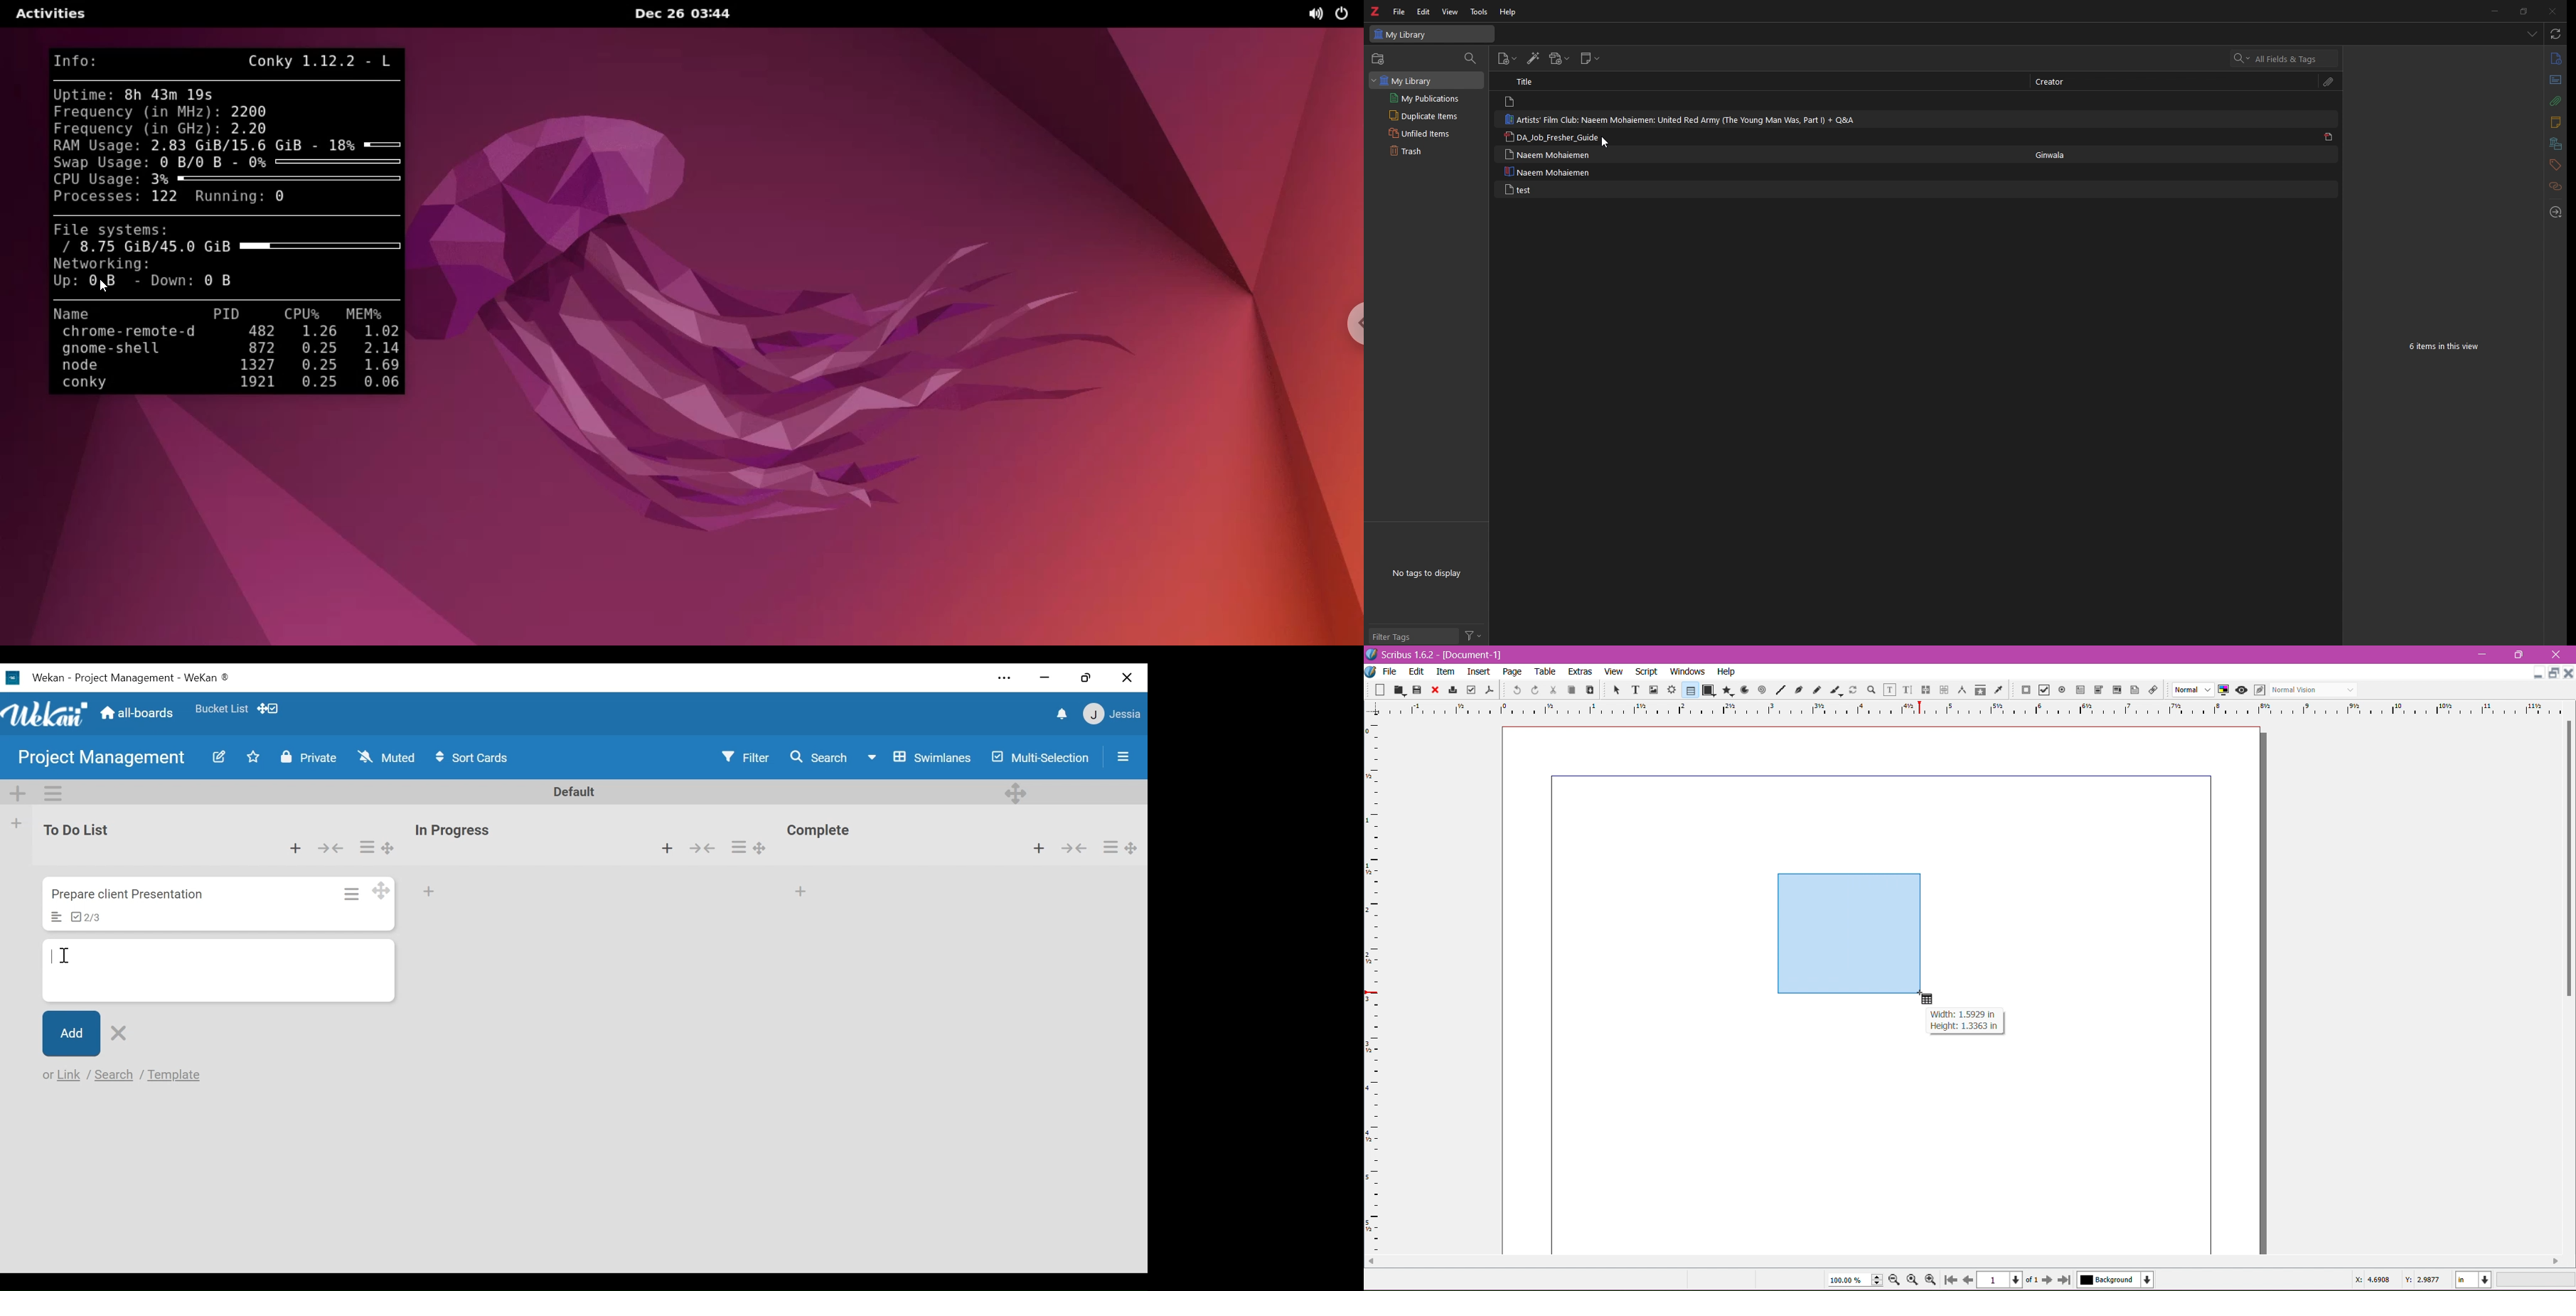  I want to click on Image Frame, so click(1652, 689).